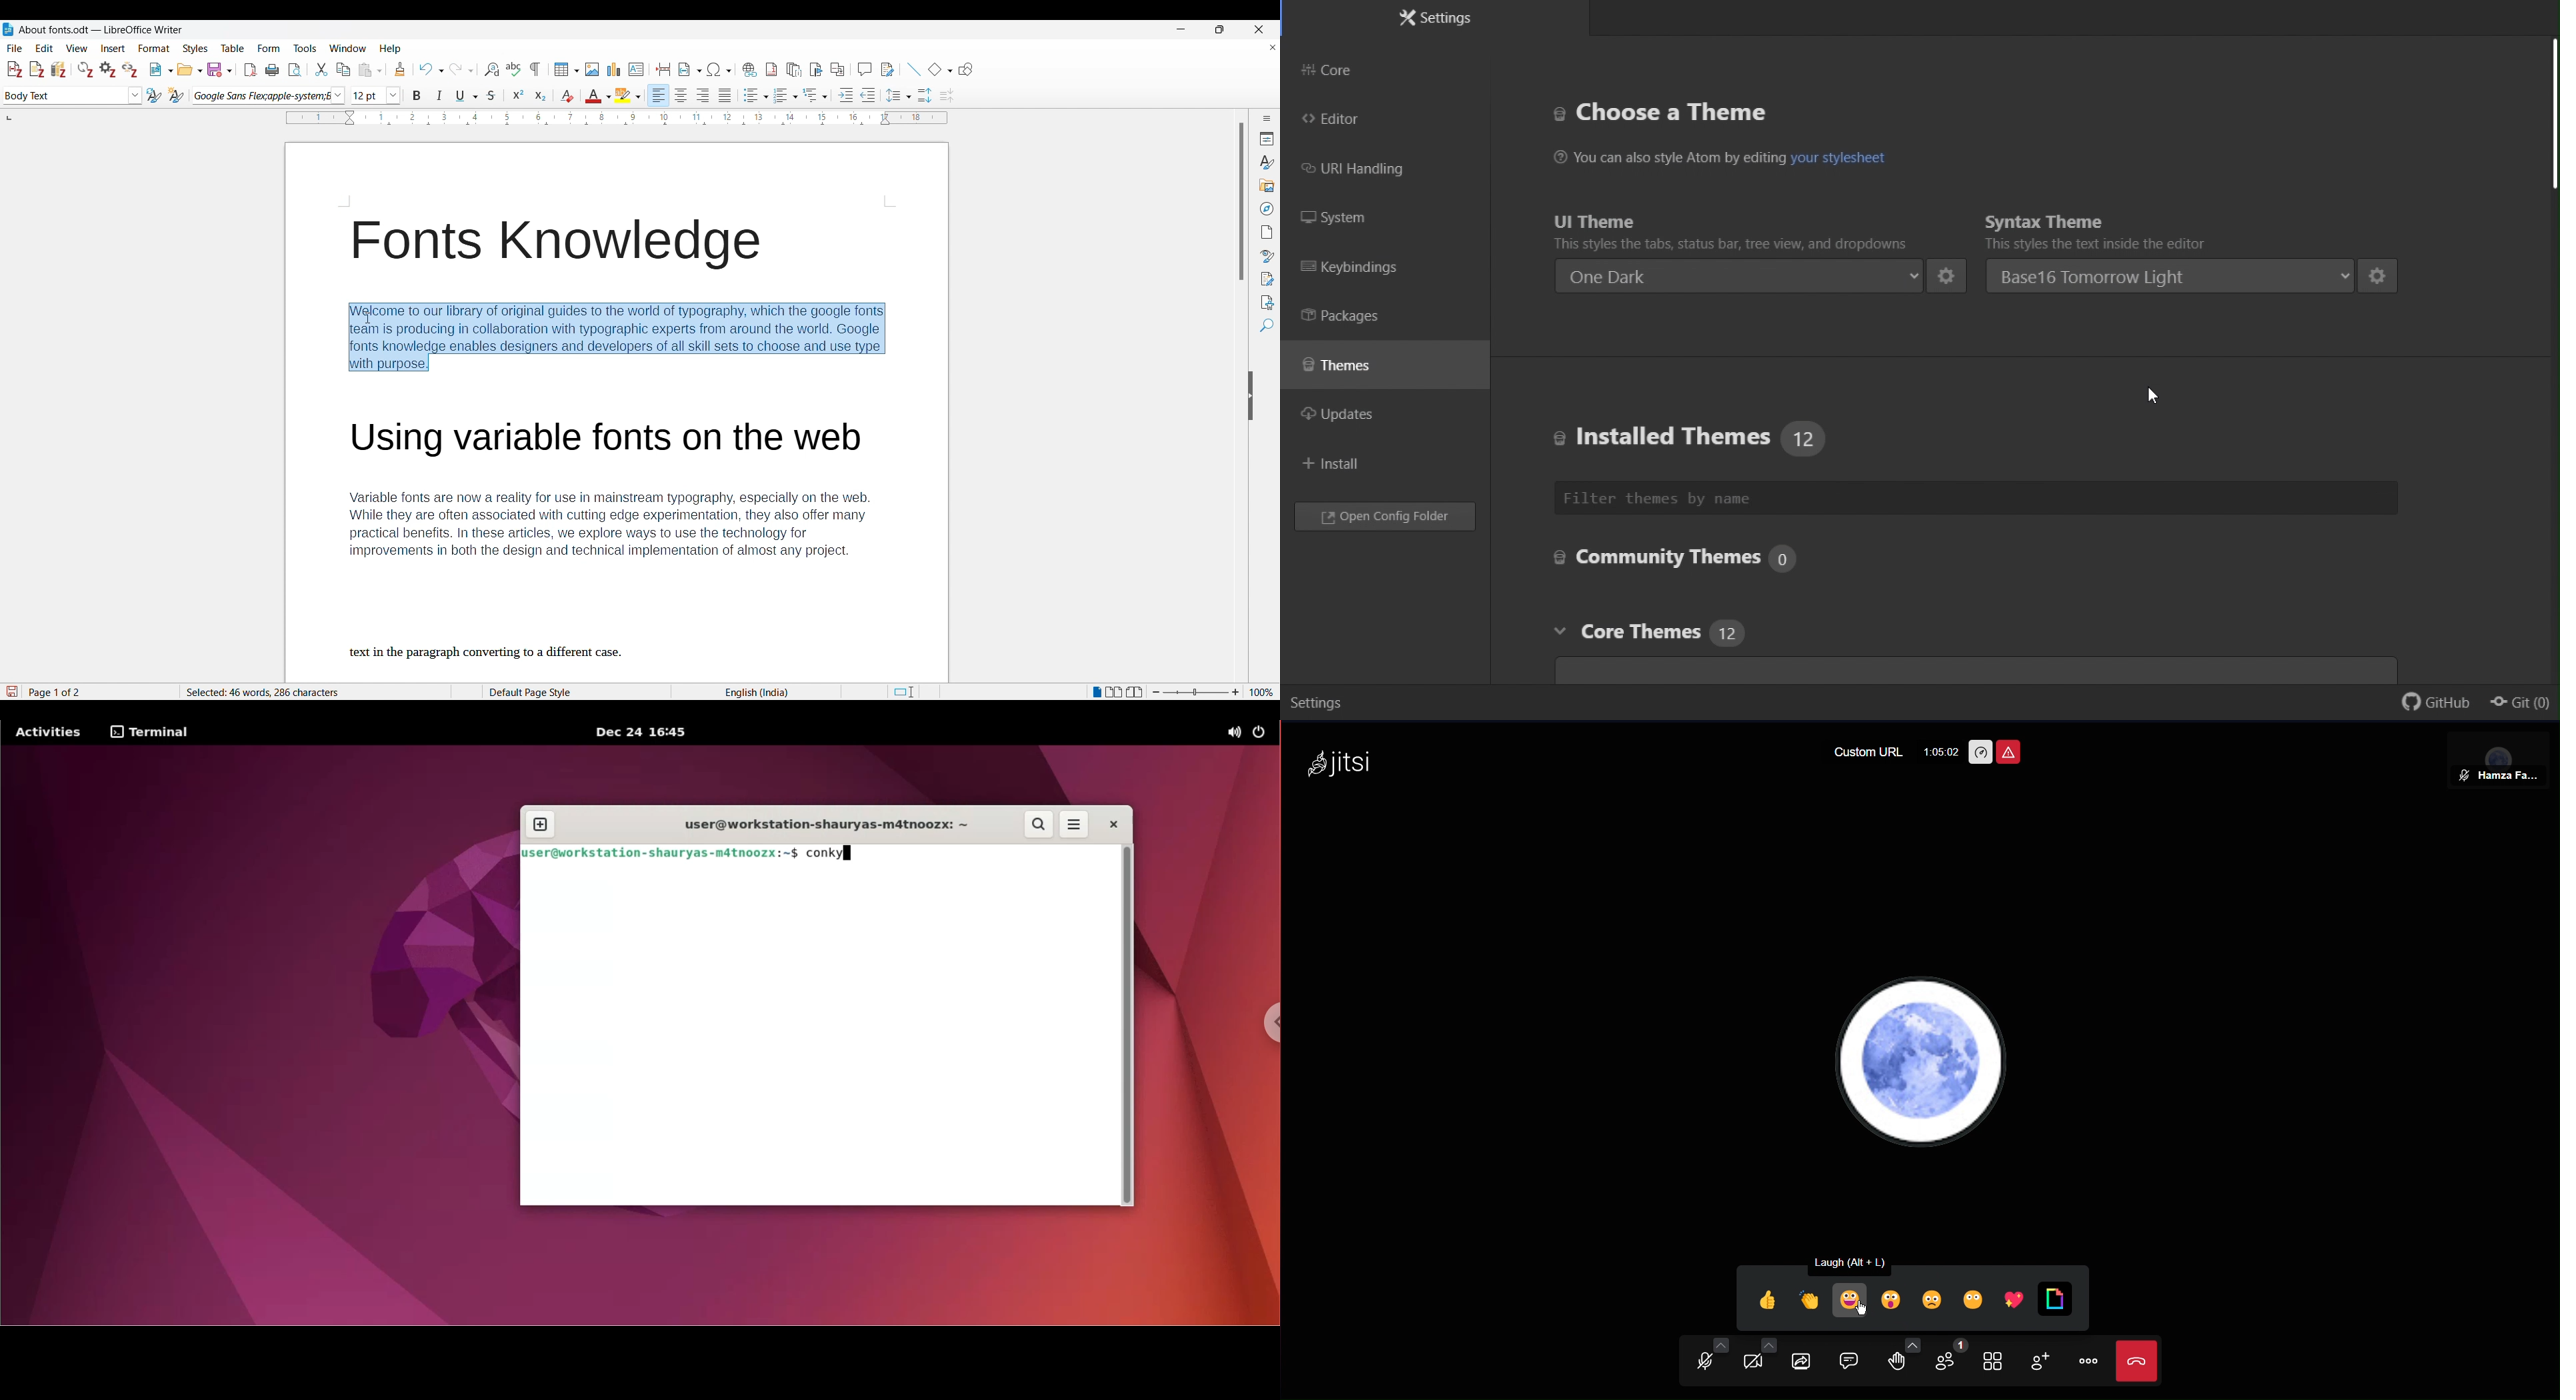  What do you see at coordinates (1997, 1363) in the screenshot?
I see `Tile View` at bounding box center [1997, 1363].